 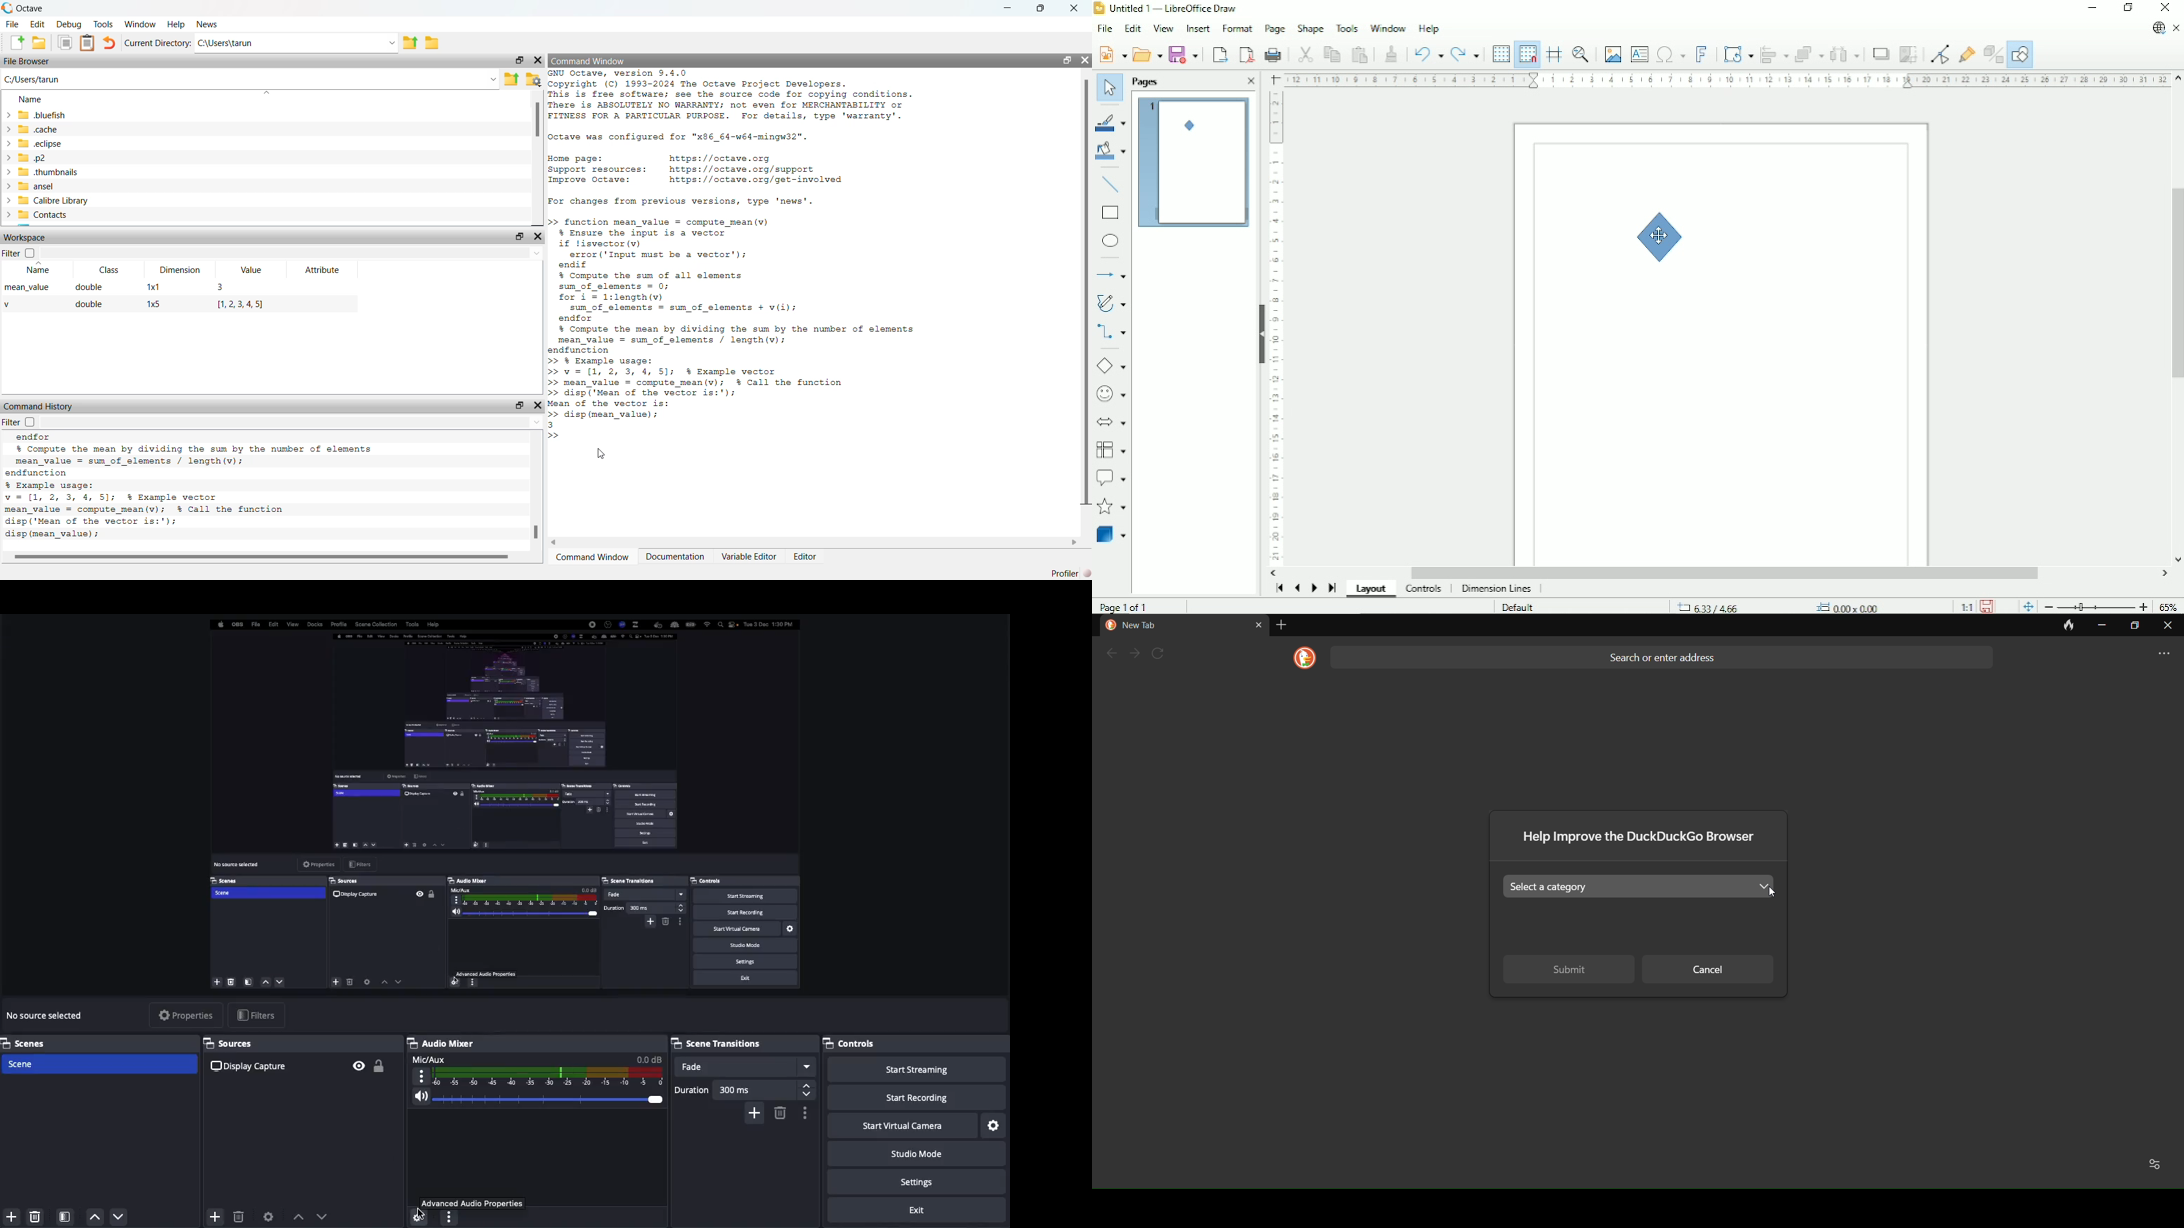 What do you see at coordinates (716, 1043) in the screenshot?
I see `Scene transition` at bounding box center [716, 1043].